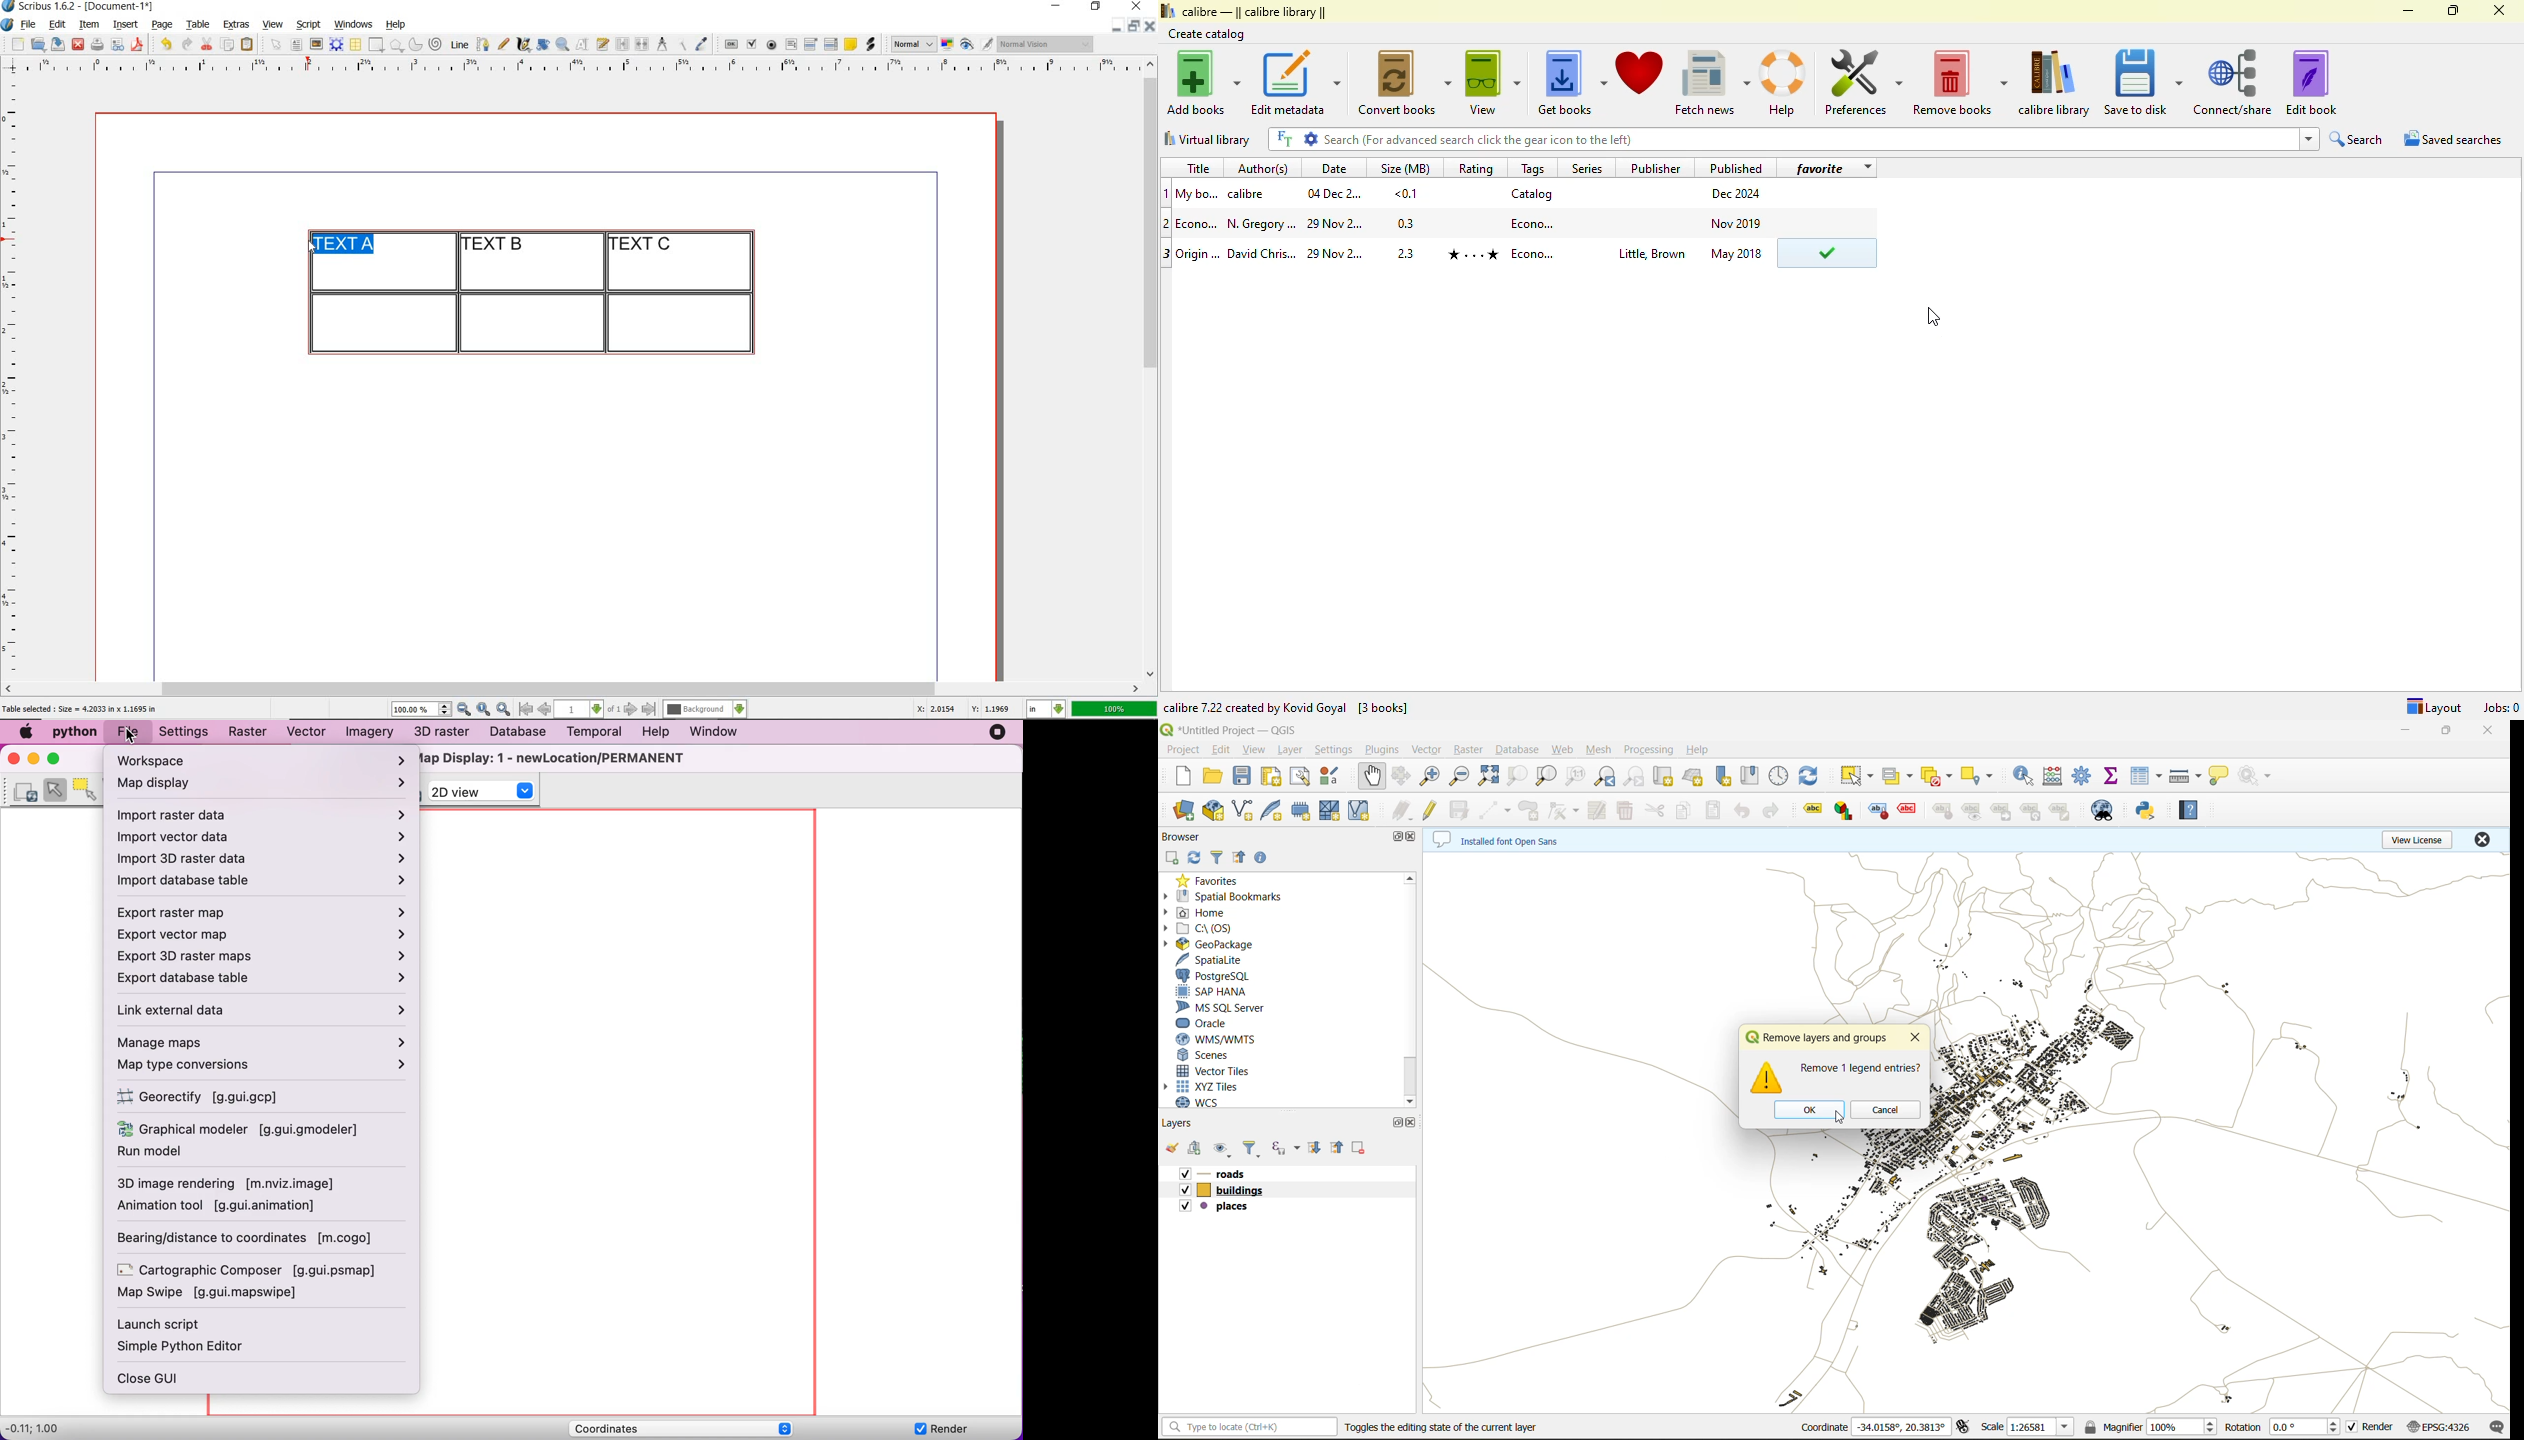  I want to click on select the current layer, so click(706, 710).